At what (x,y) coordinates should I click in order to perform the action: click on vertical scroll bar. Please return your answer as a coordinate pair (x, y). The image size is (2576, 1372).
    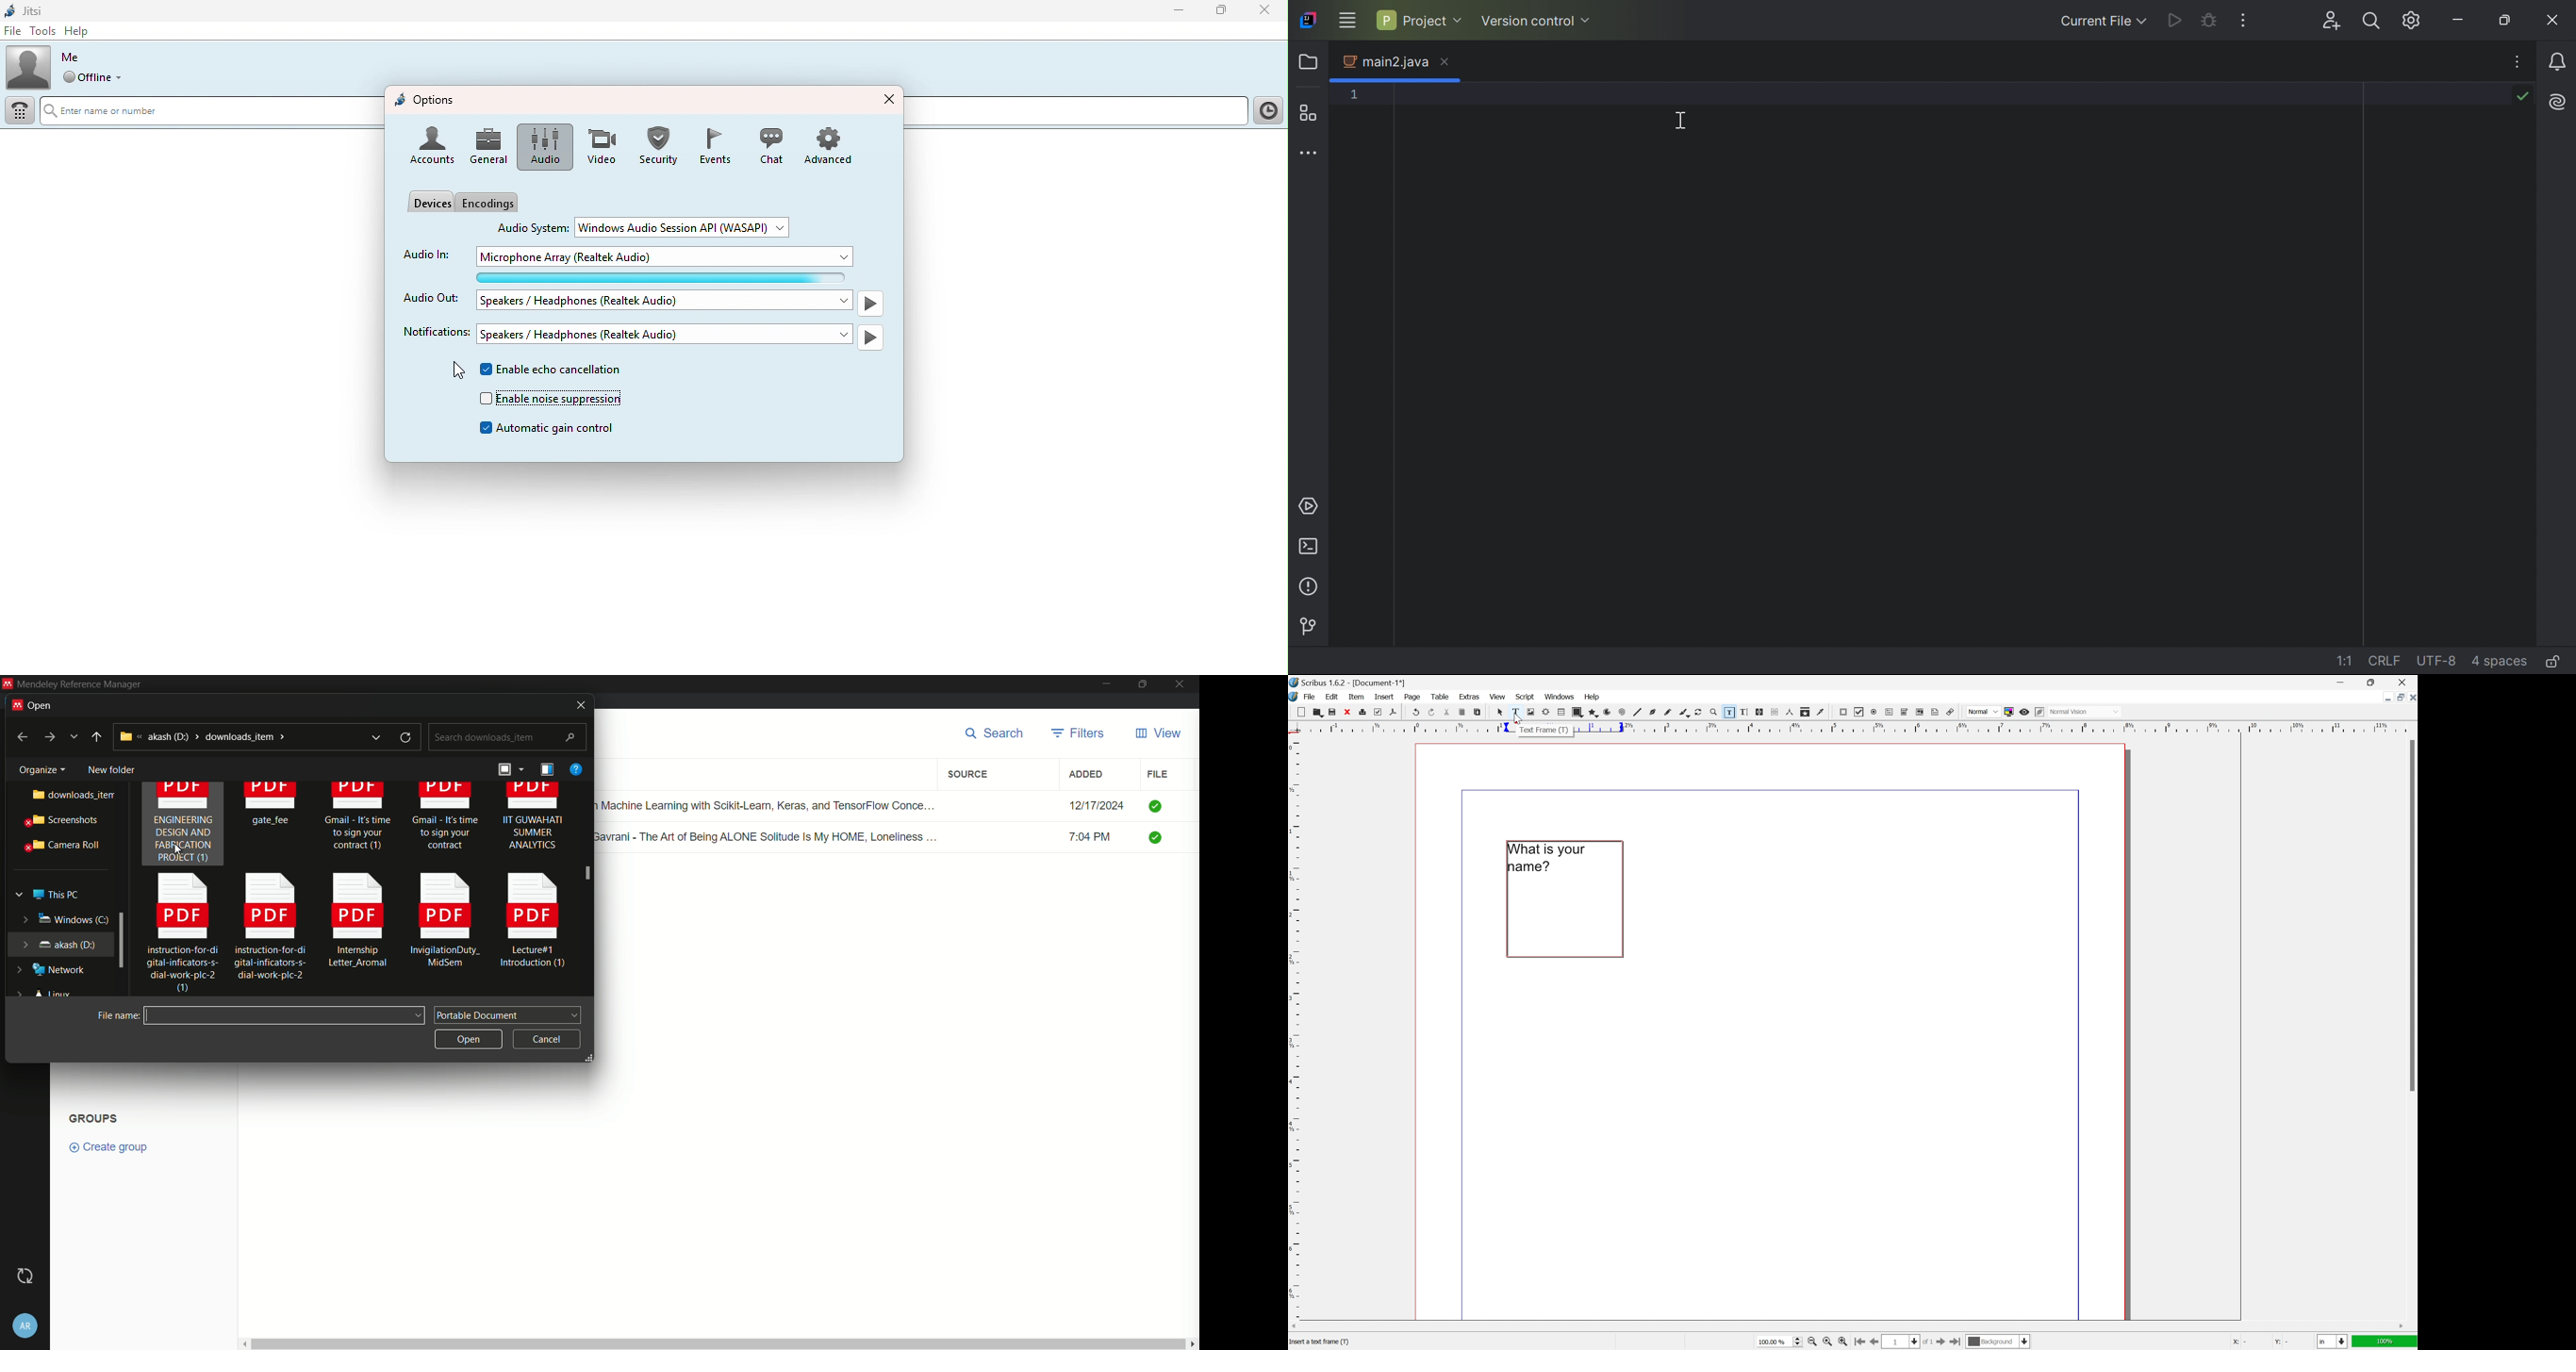
    Looking at the image, I should click on (717, 1344).